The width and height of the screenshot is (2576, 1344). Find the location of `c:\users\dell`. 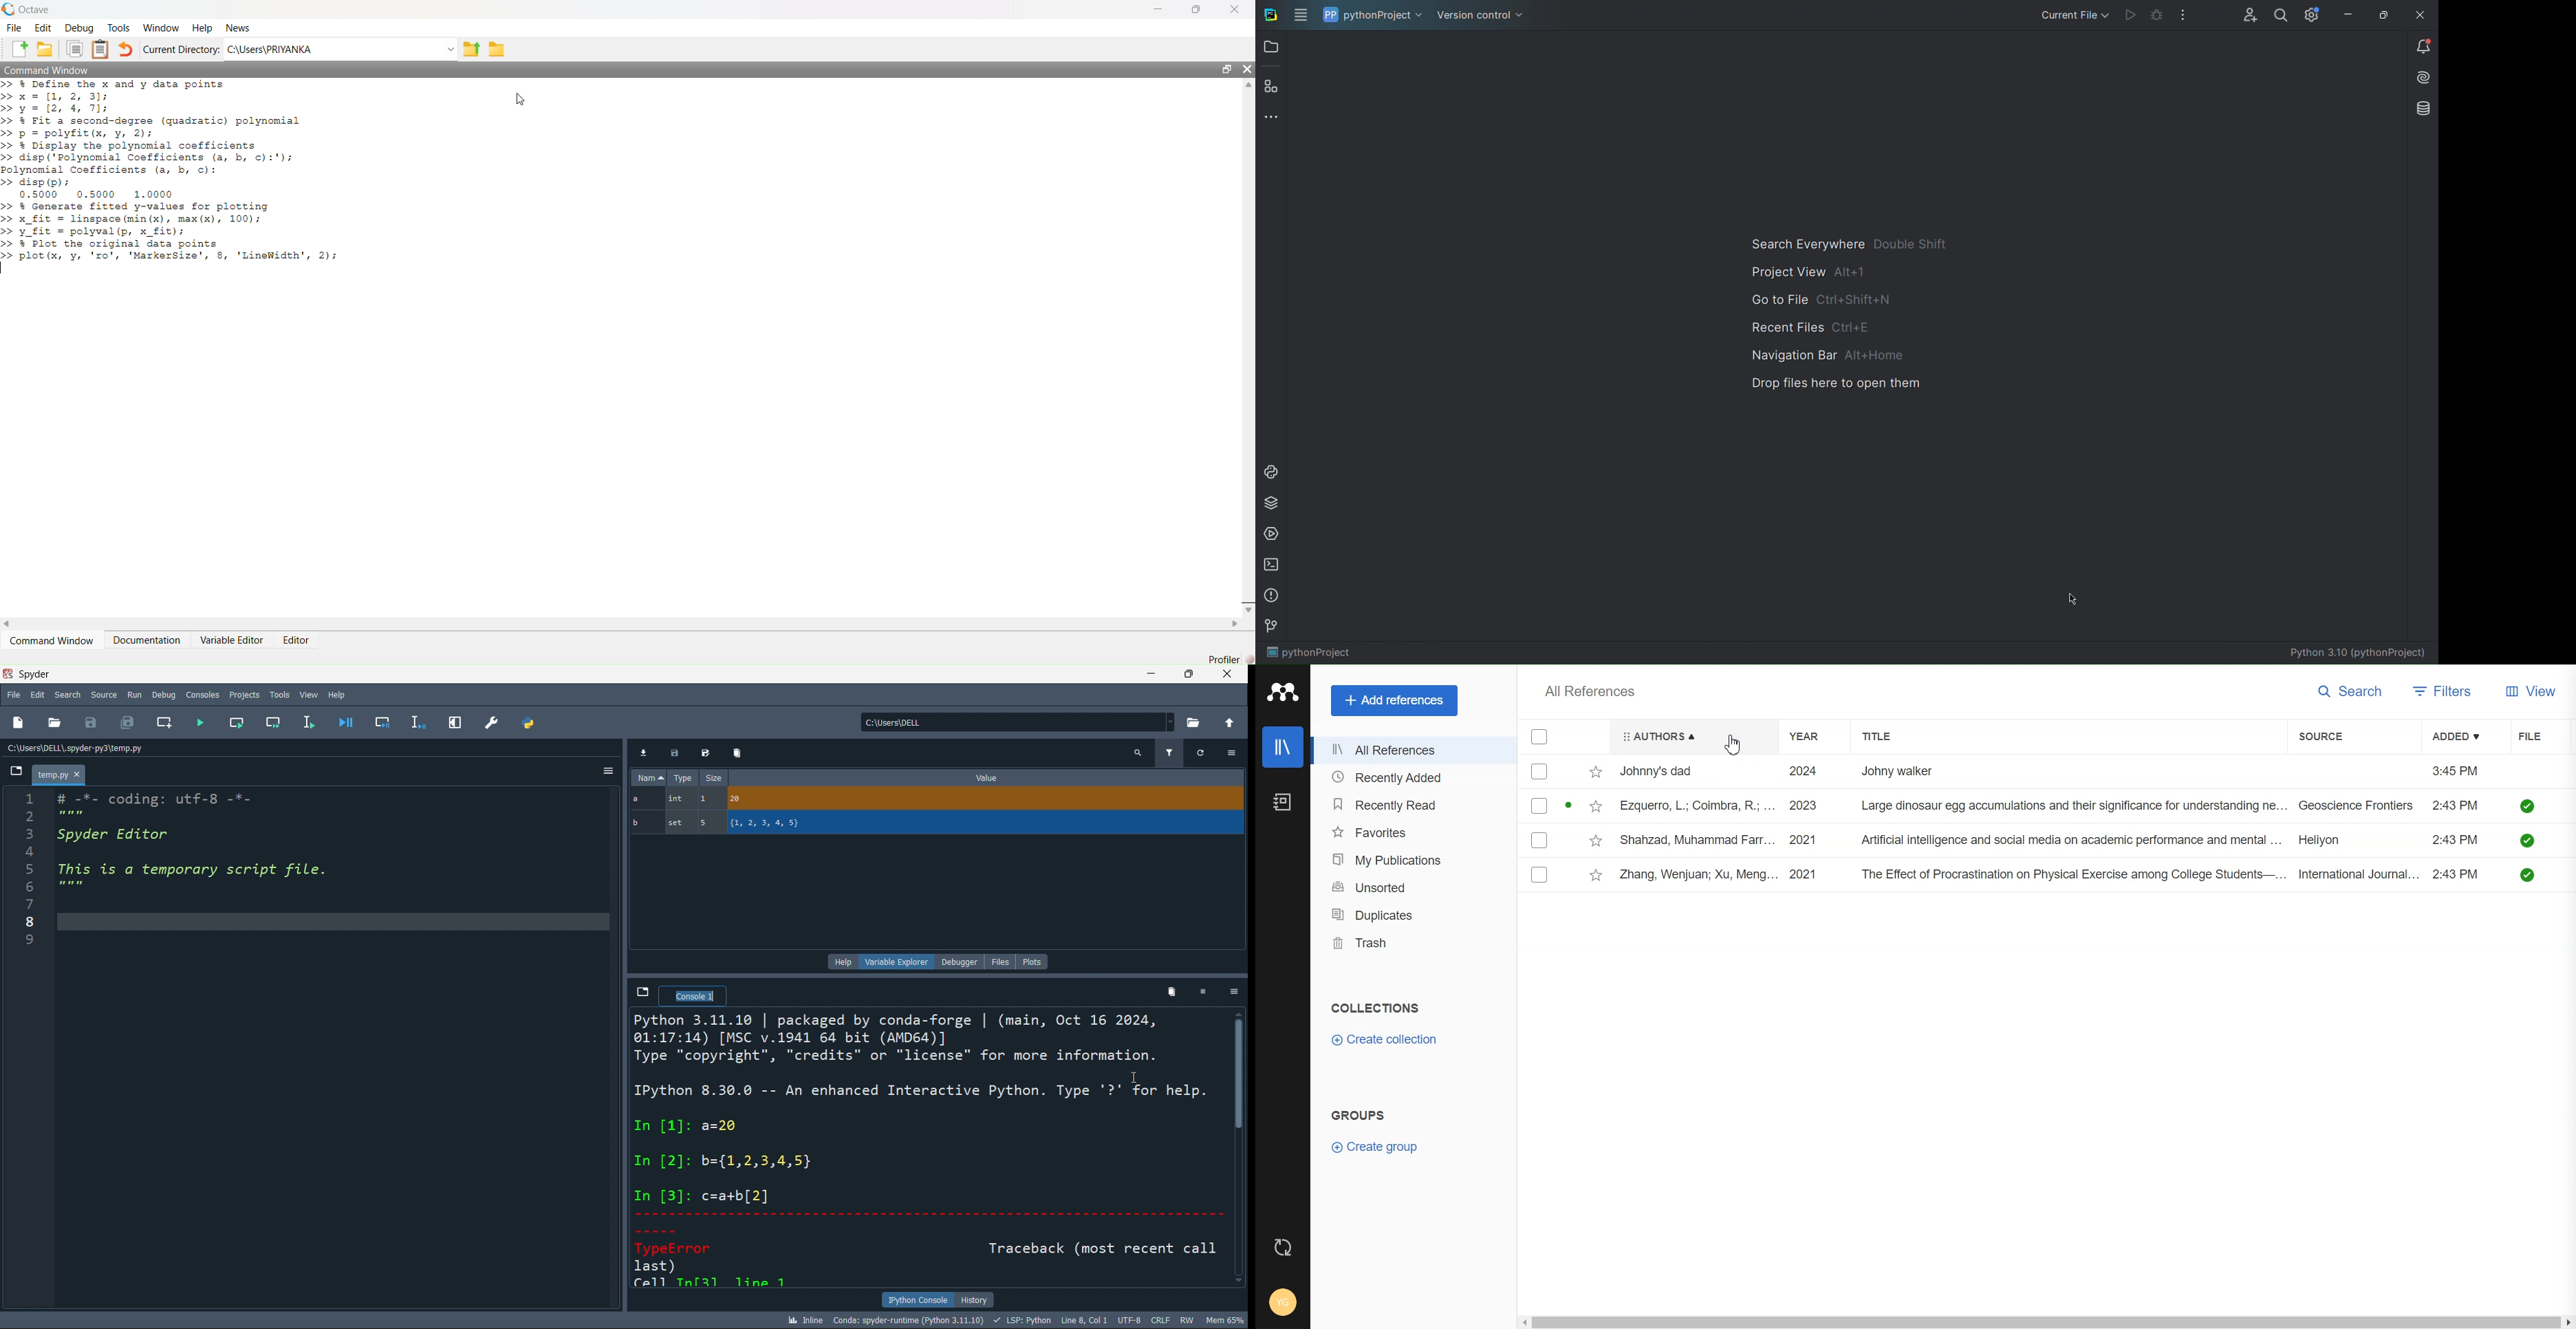

c:\users\dell is located at coordinates (1016, 720).